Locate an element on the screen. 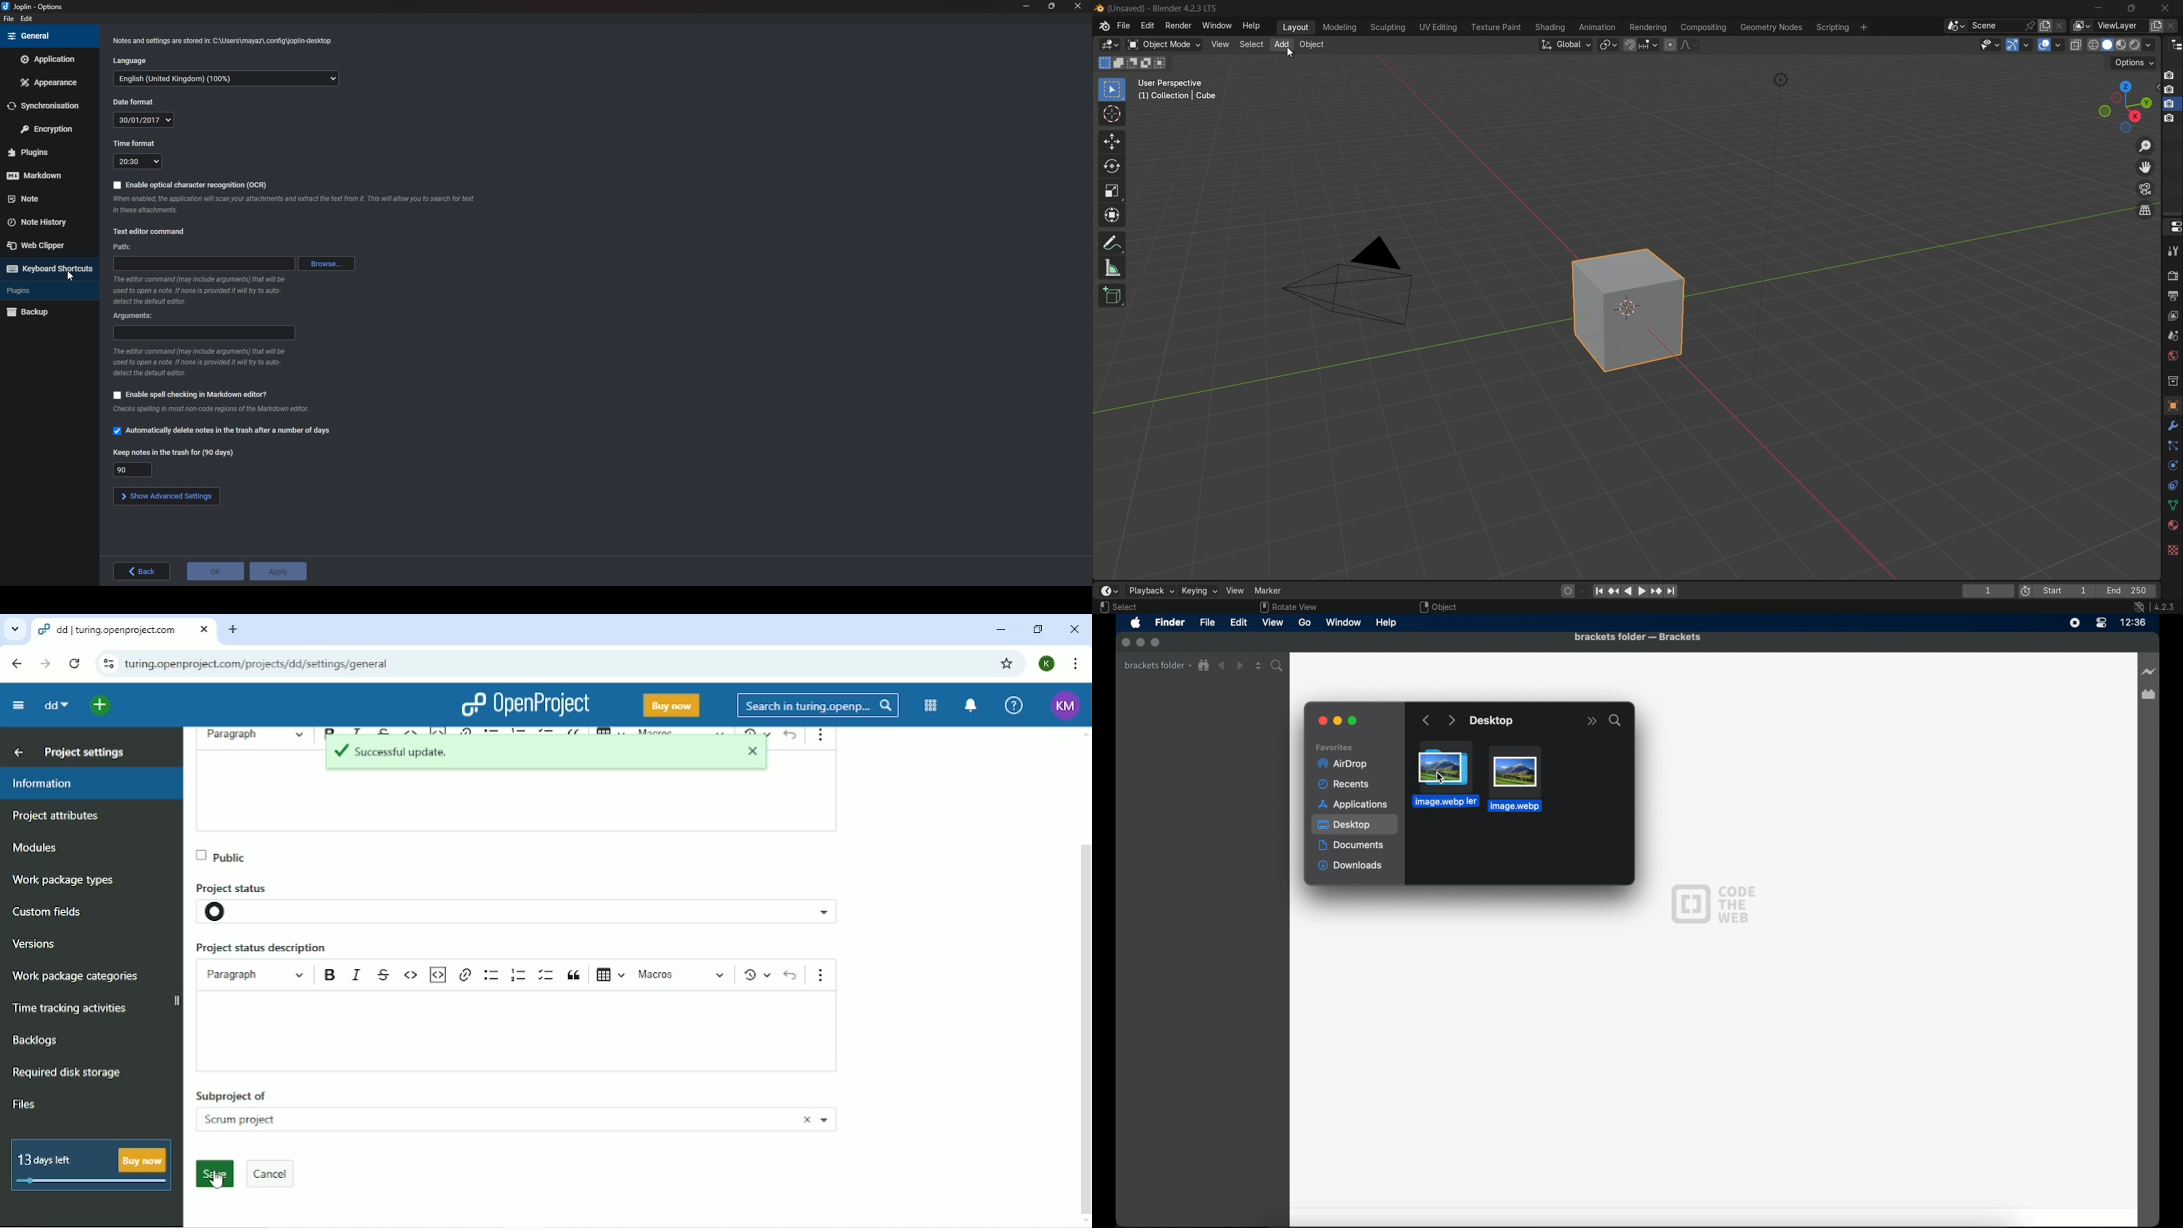 The width and height of the screenshot is (2184, 1232). show advanced settings is located at coordinates (166, 497).